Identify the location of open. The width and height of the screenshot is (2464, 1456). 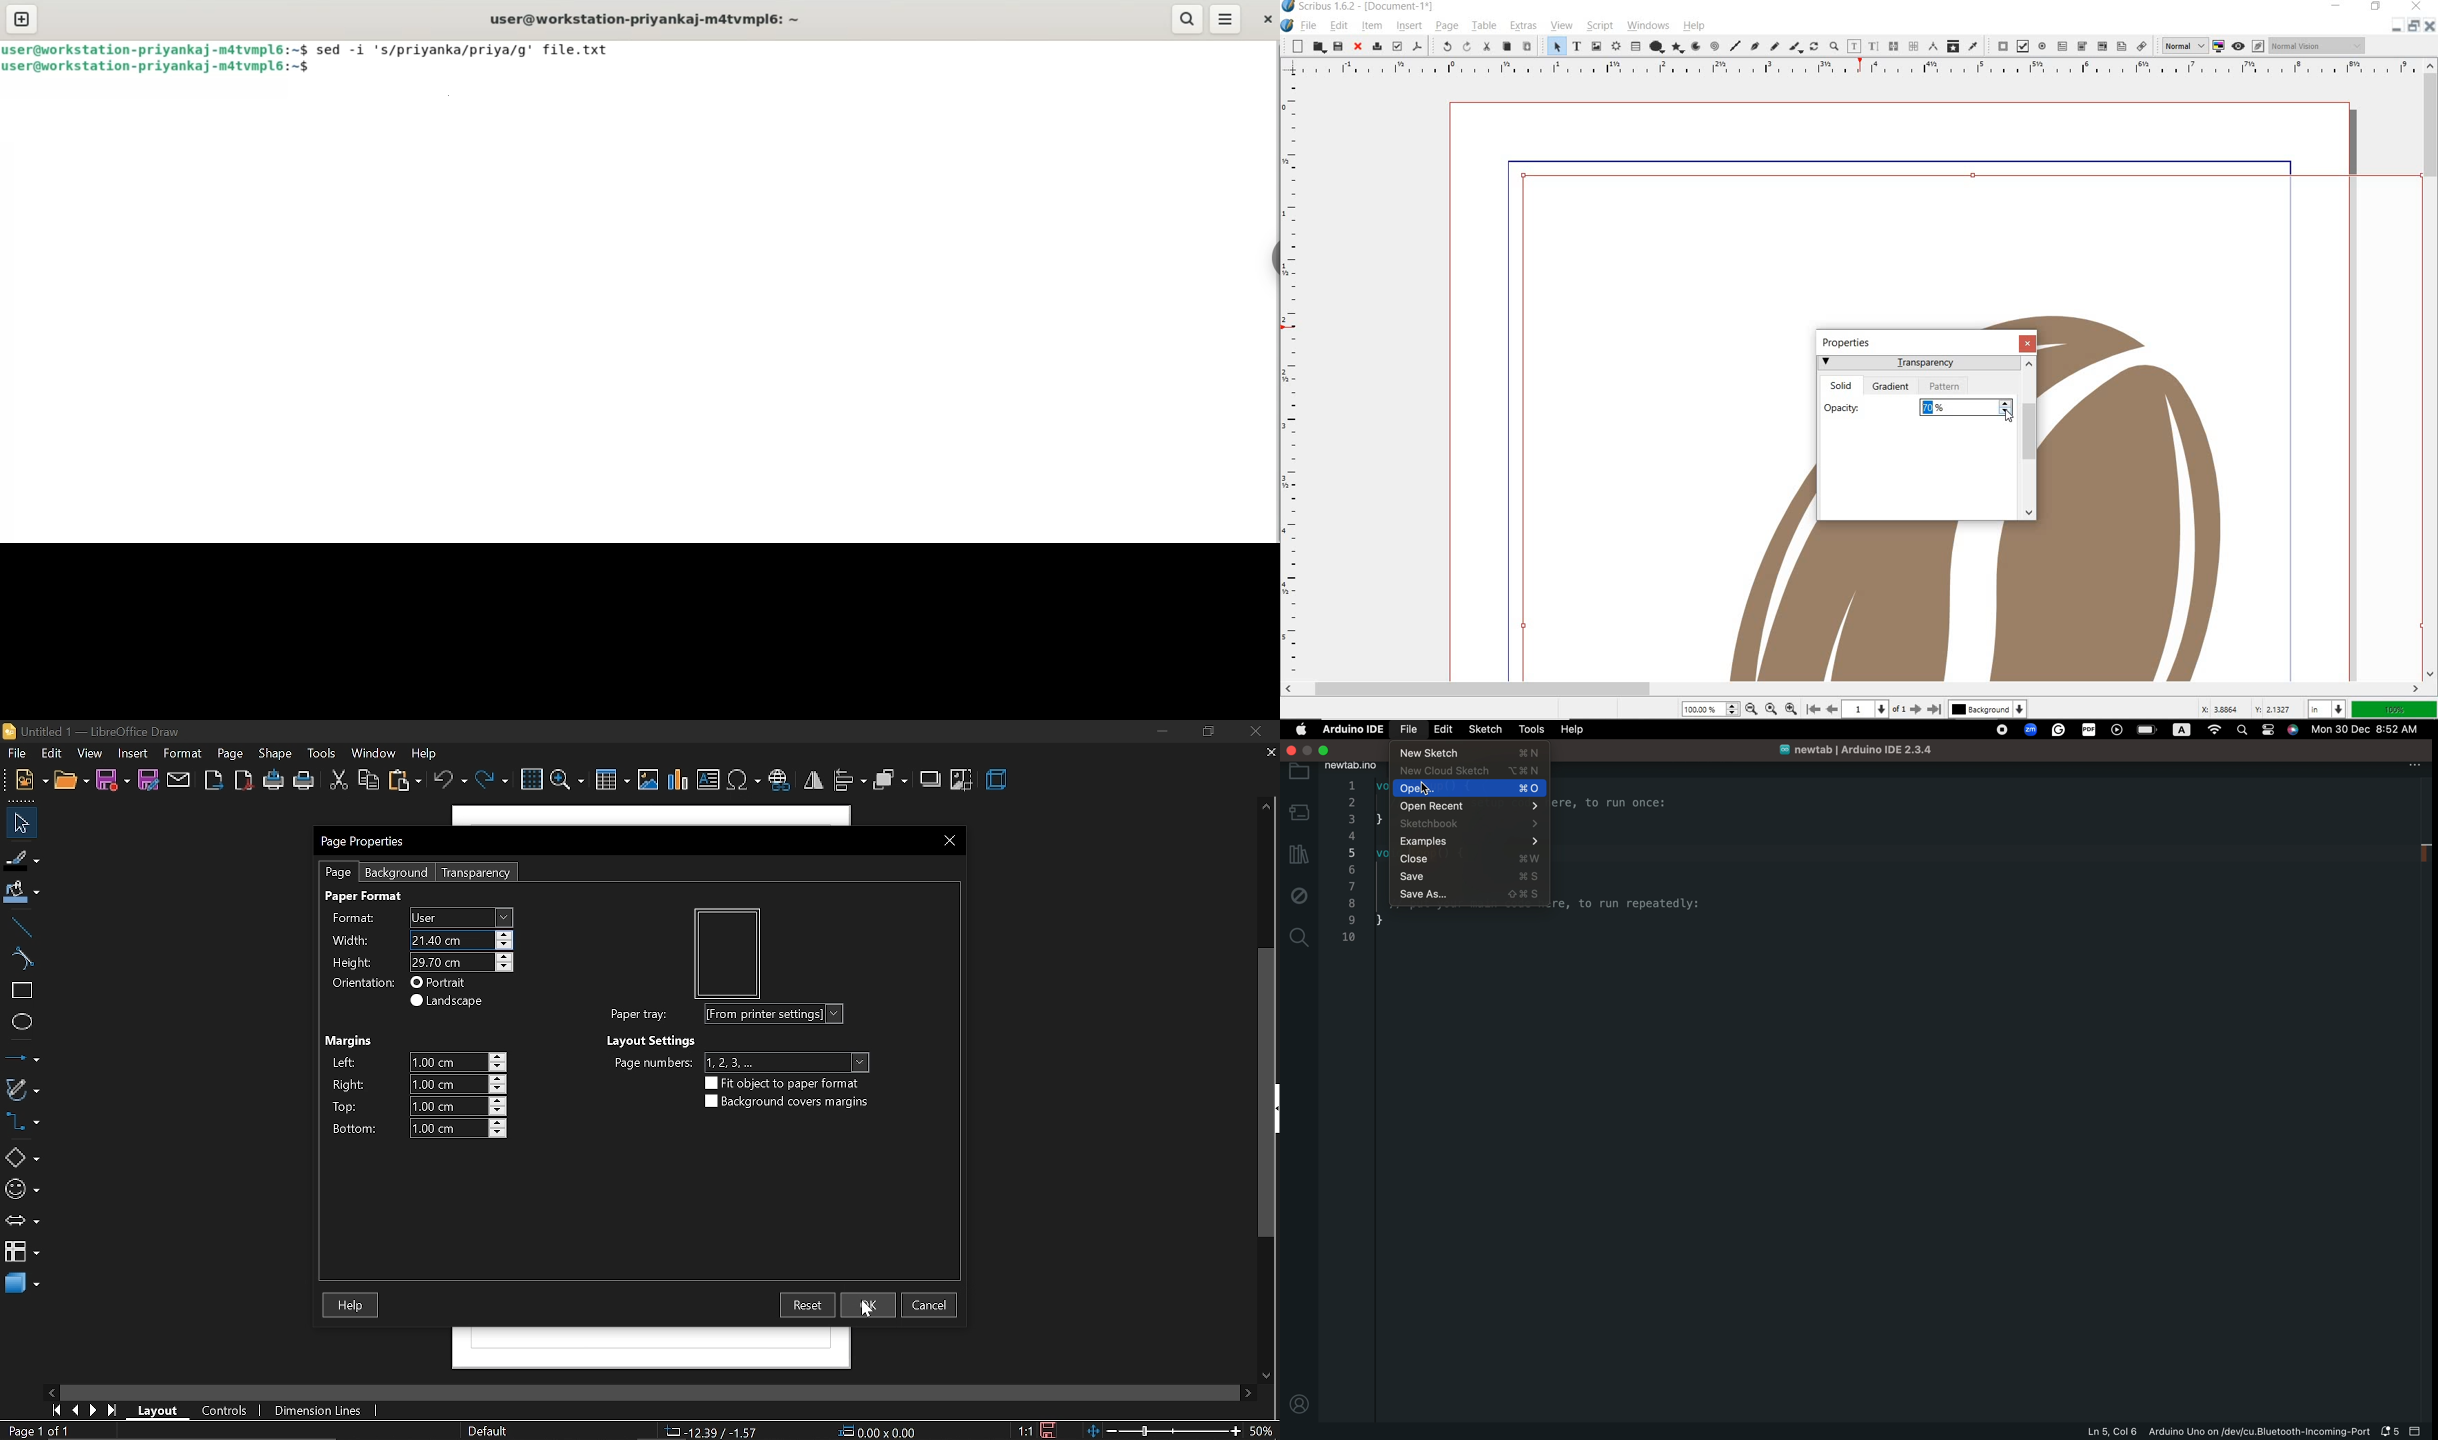
(1318, 46).